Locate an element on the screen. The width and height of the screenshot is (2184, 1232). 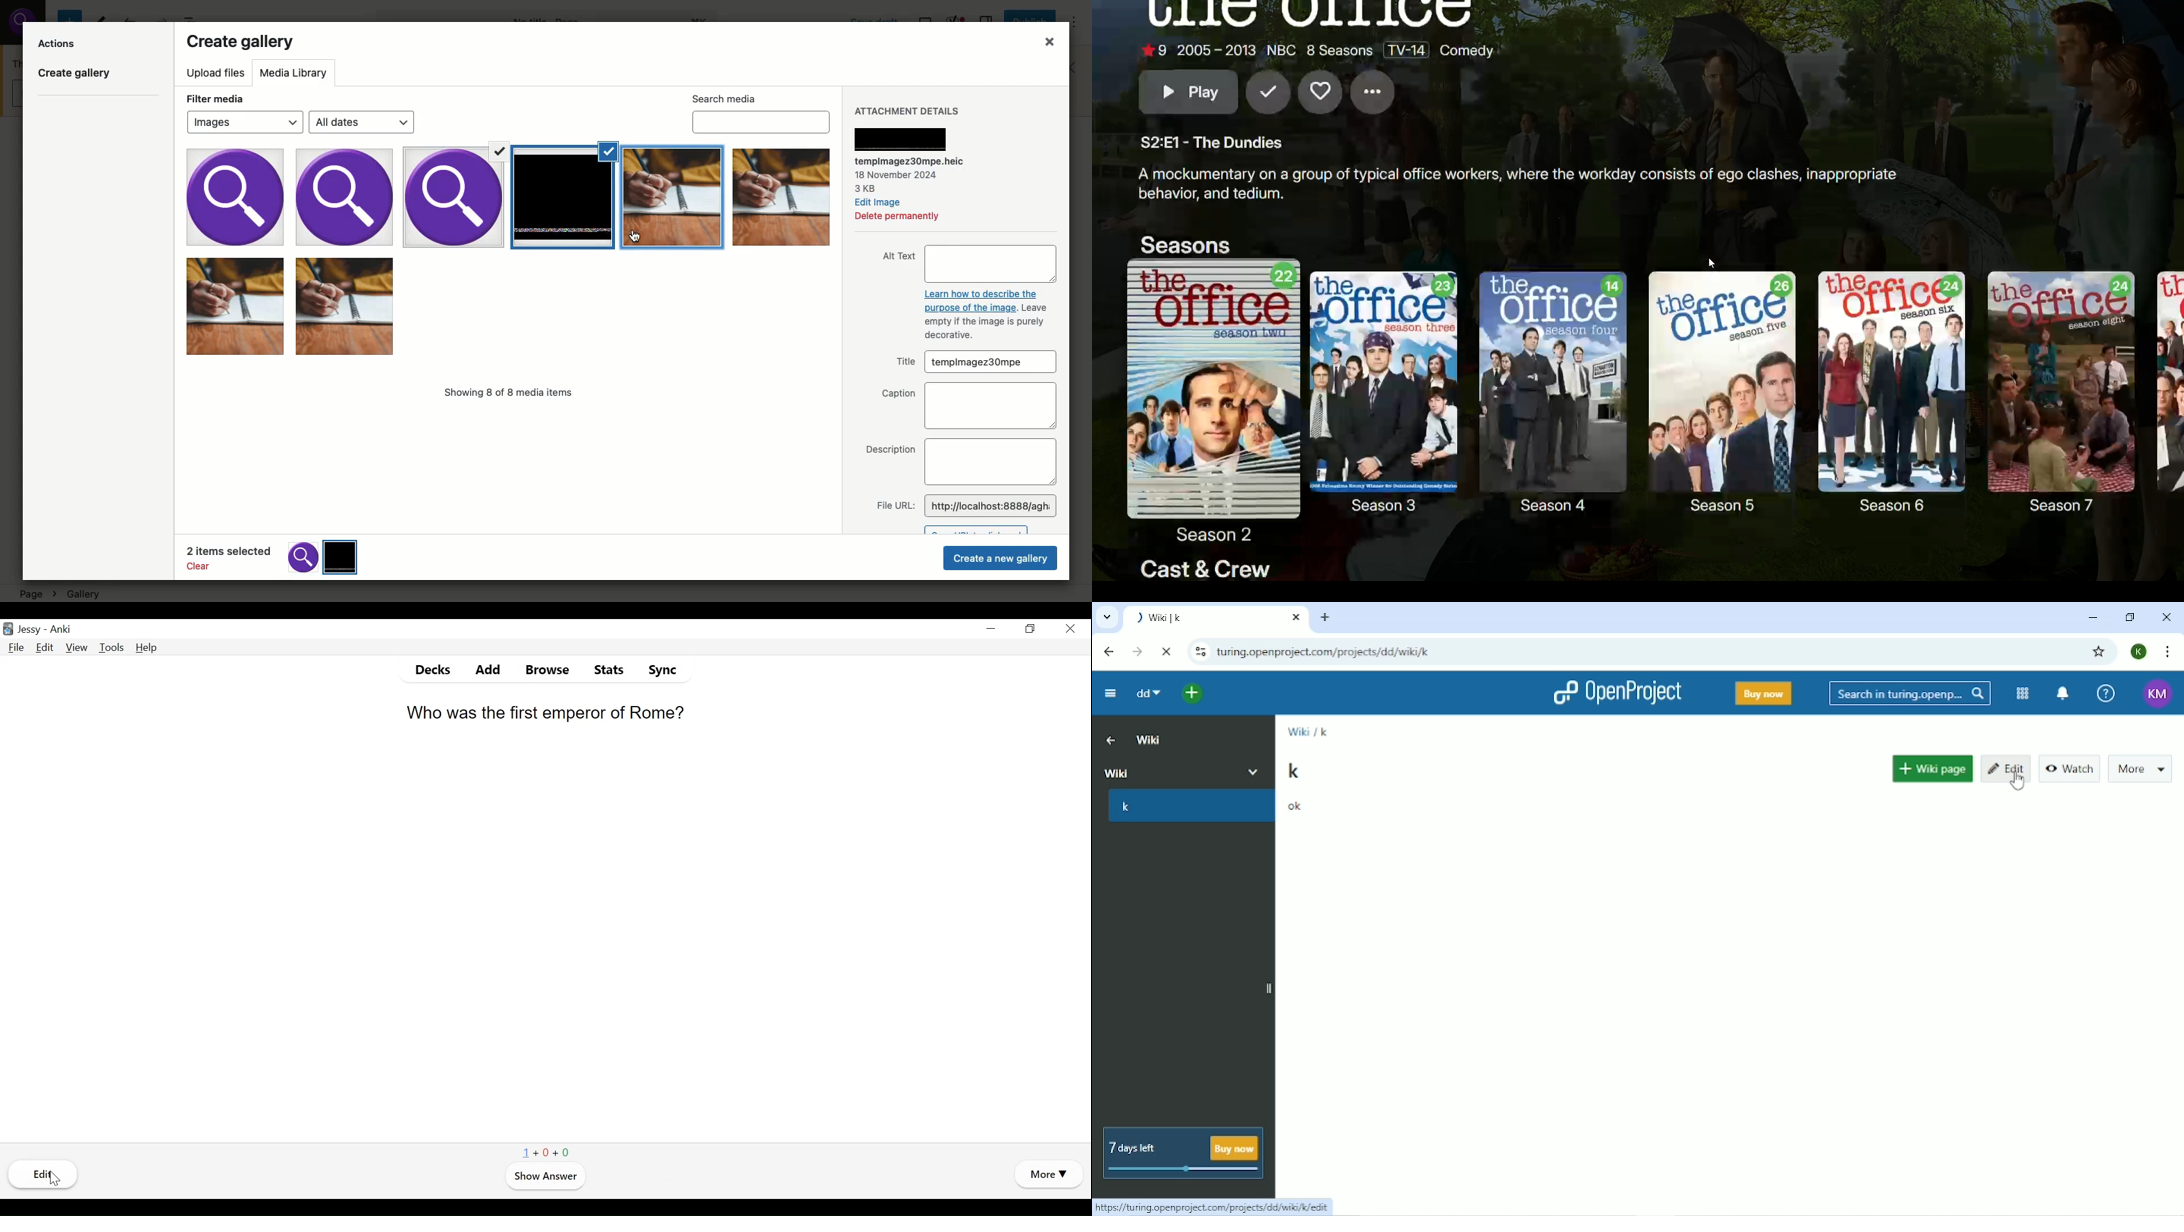
Images is located at coordinates (294, 310).